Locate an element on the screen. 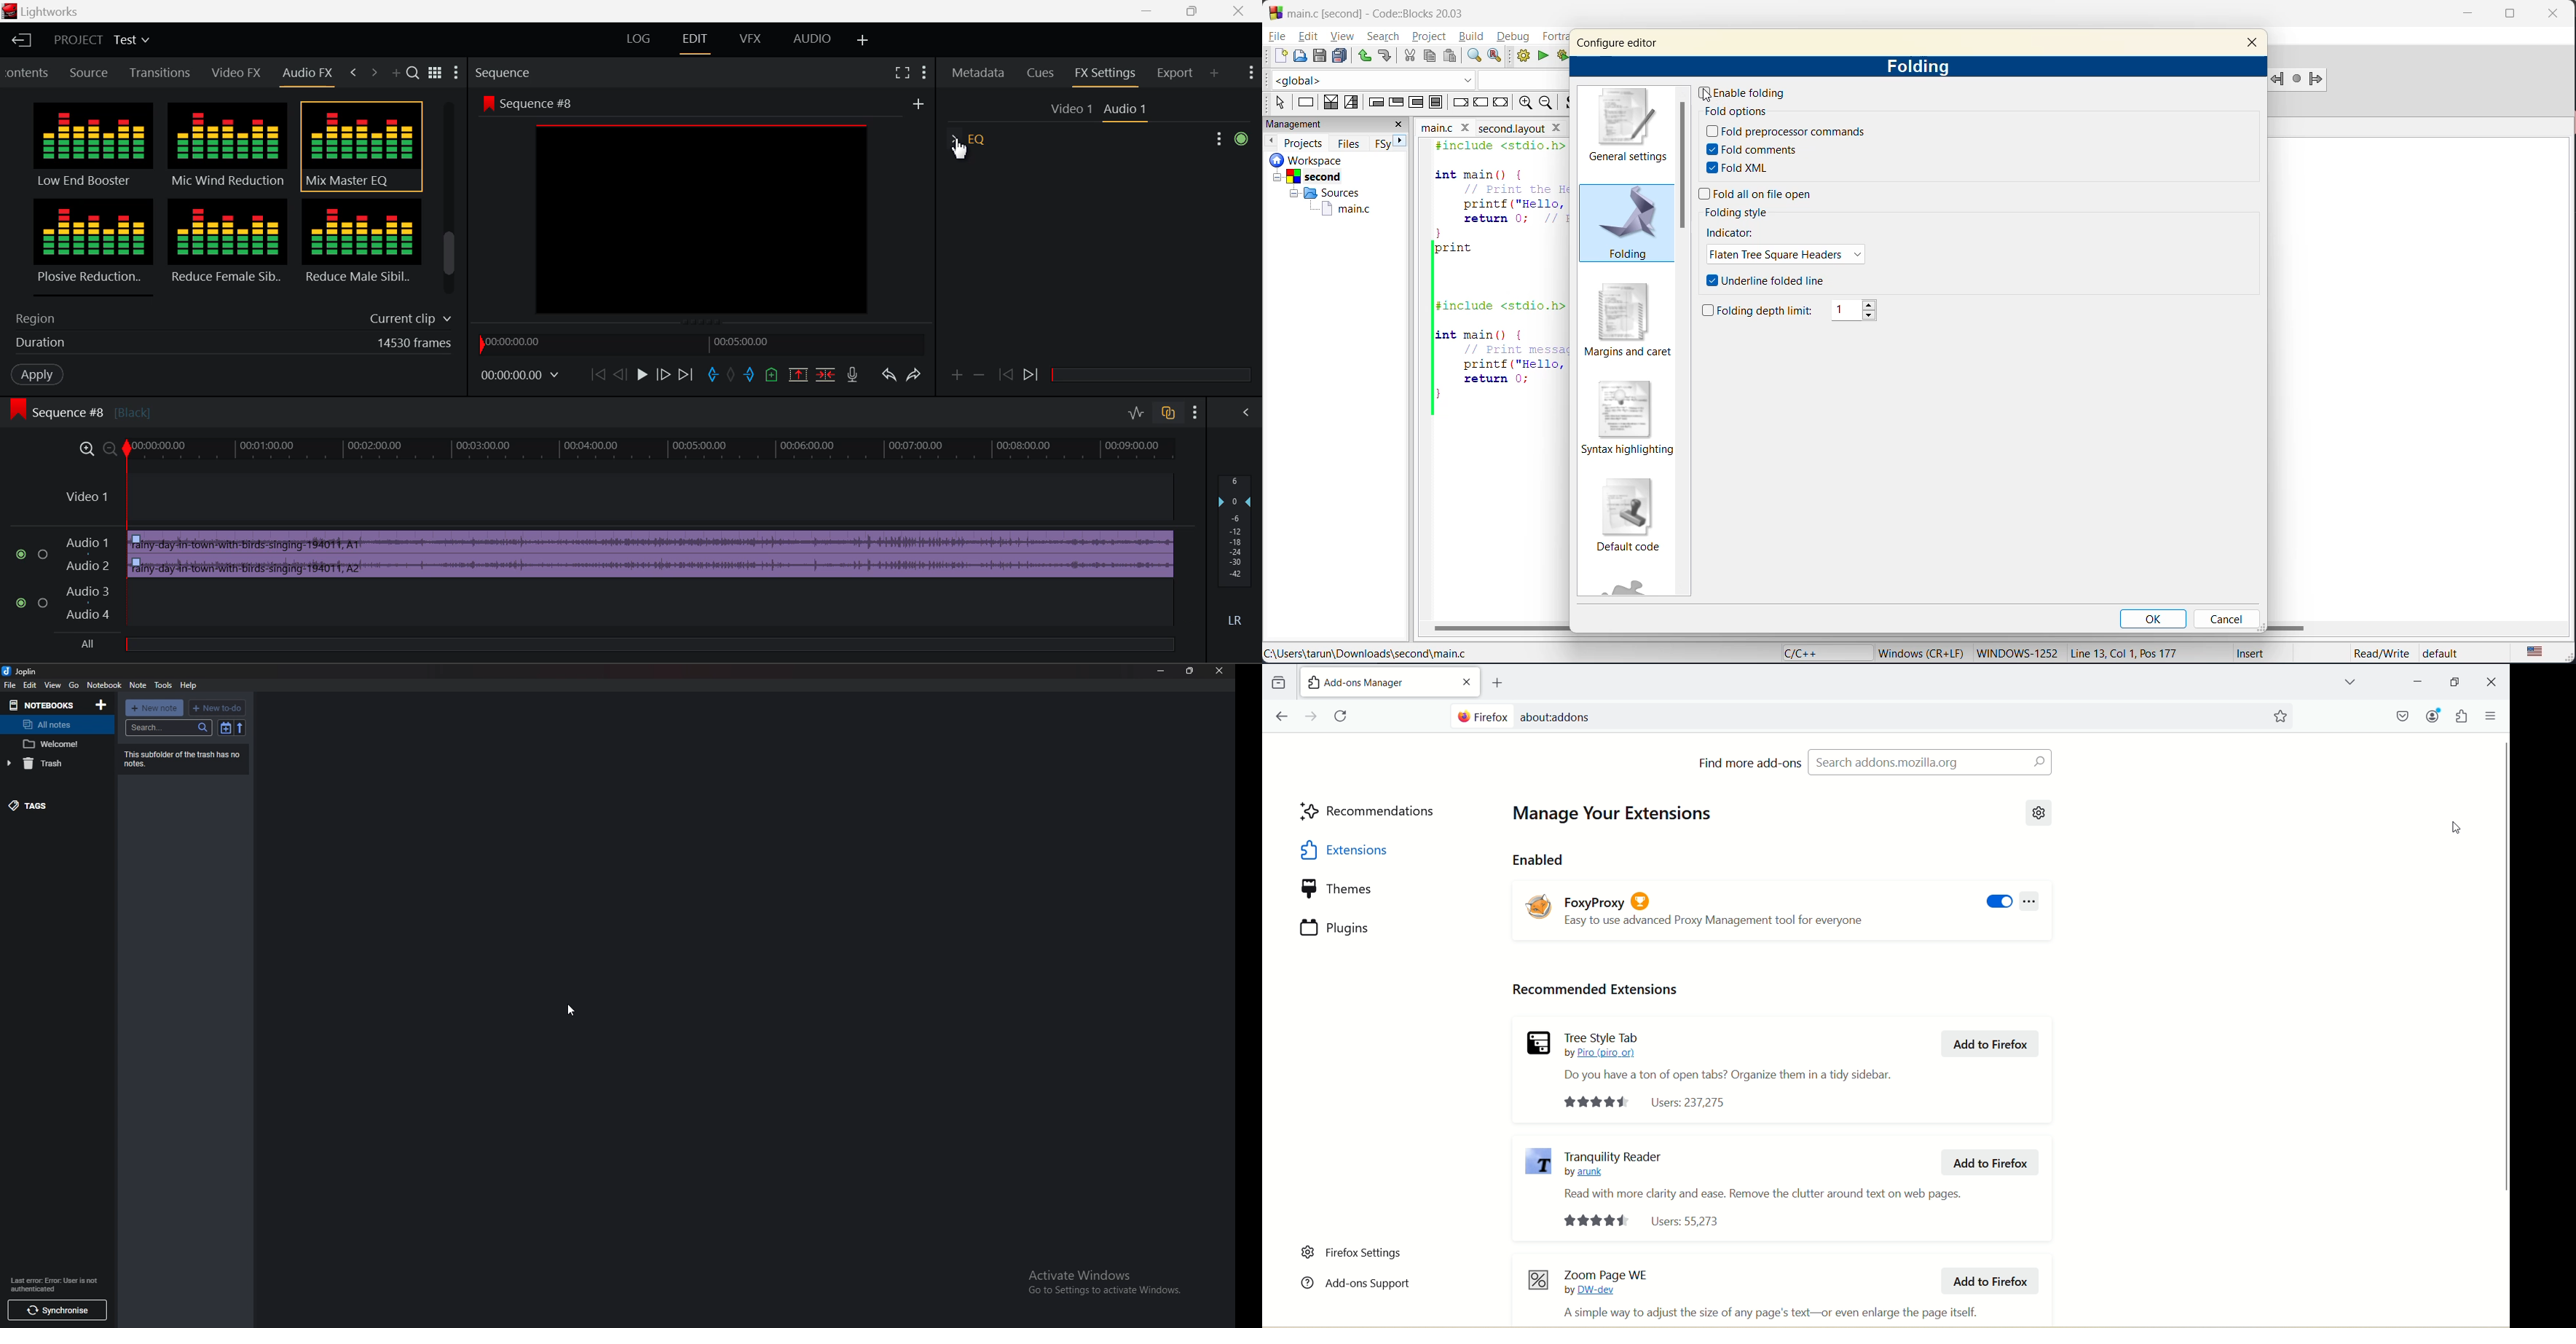 The image size is (2576, 1344). Toggle Audio Levels Editing is located at coordinates (1138, 414).